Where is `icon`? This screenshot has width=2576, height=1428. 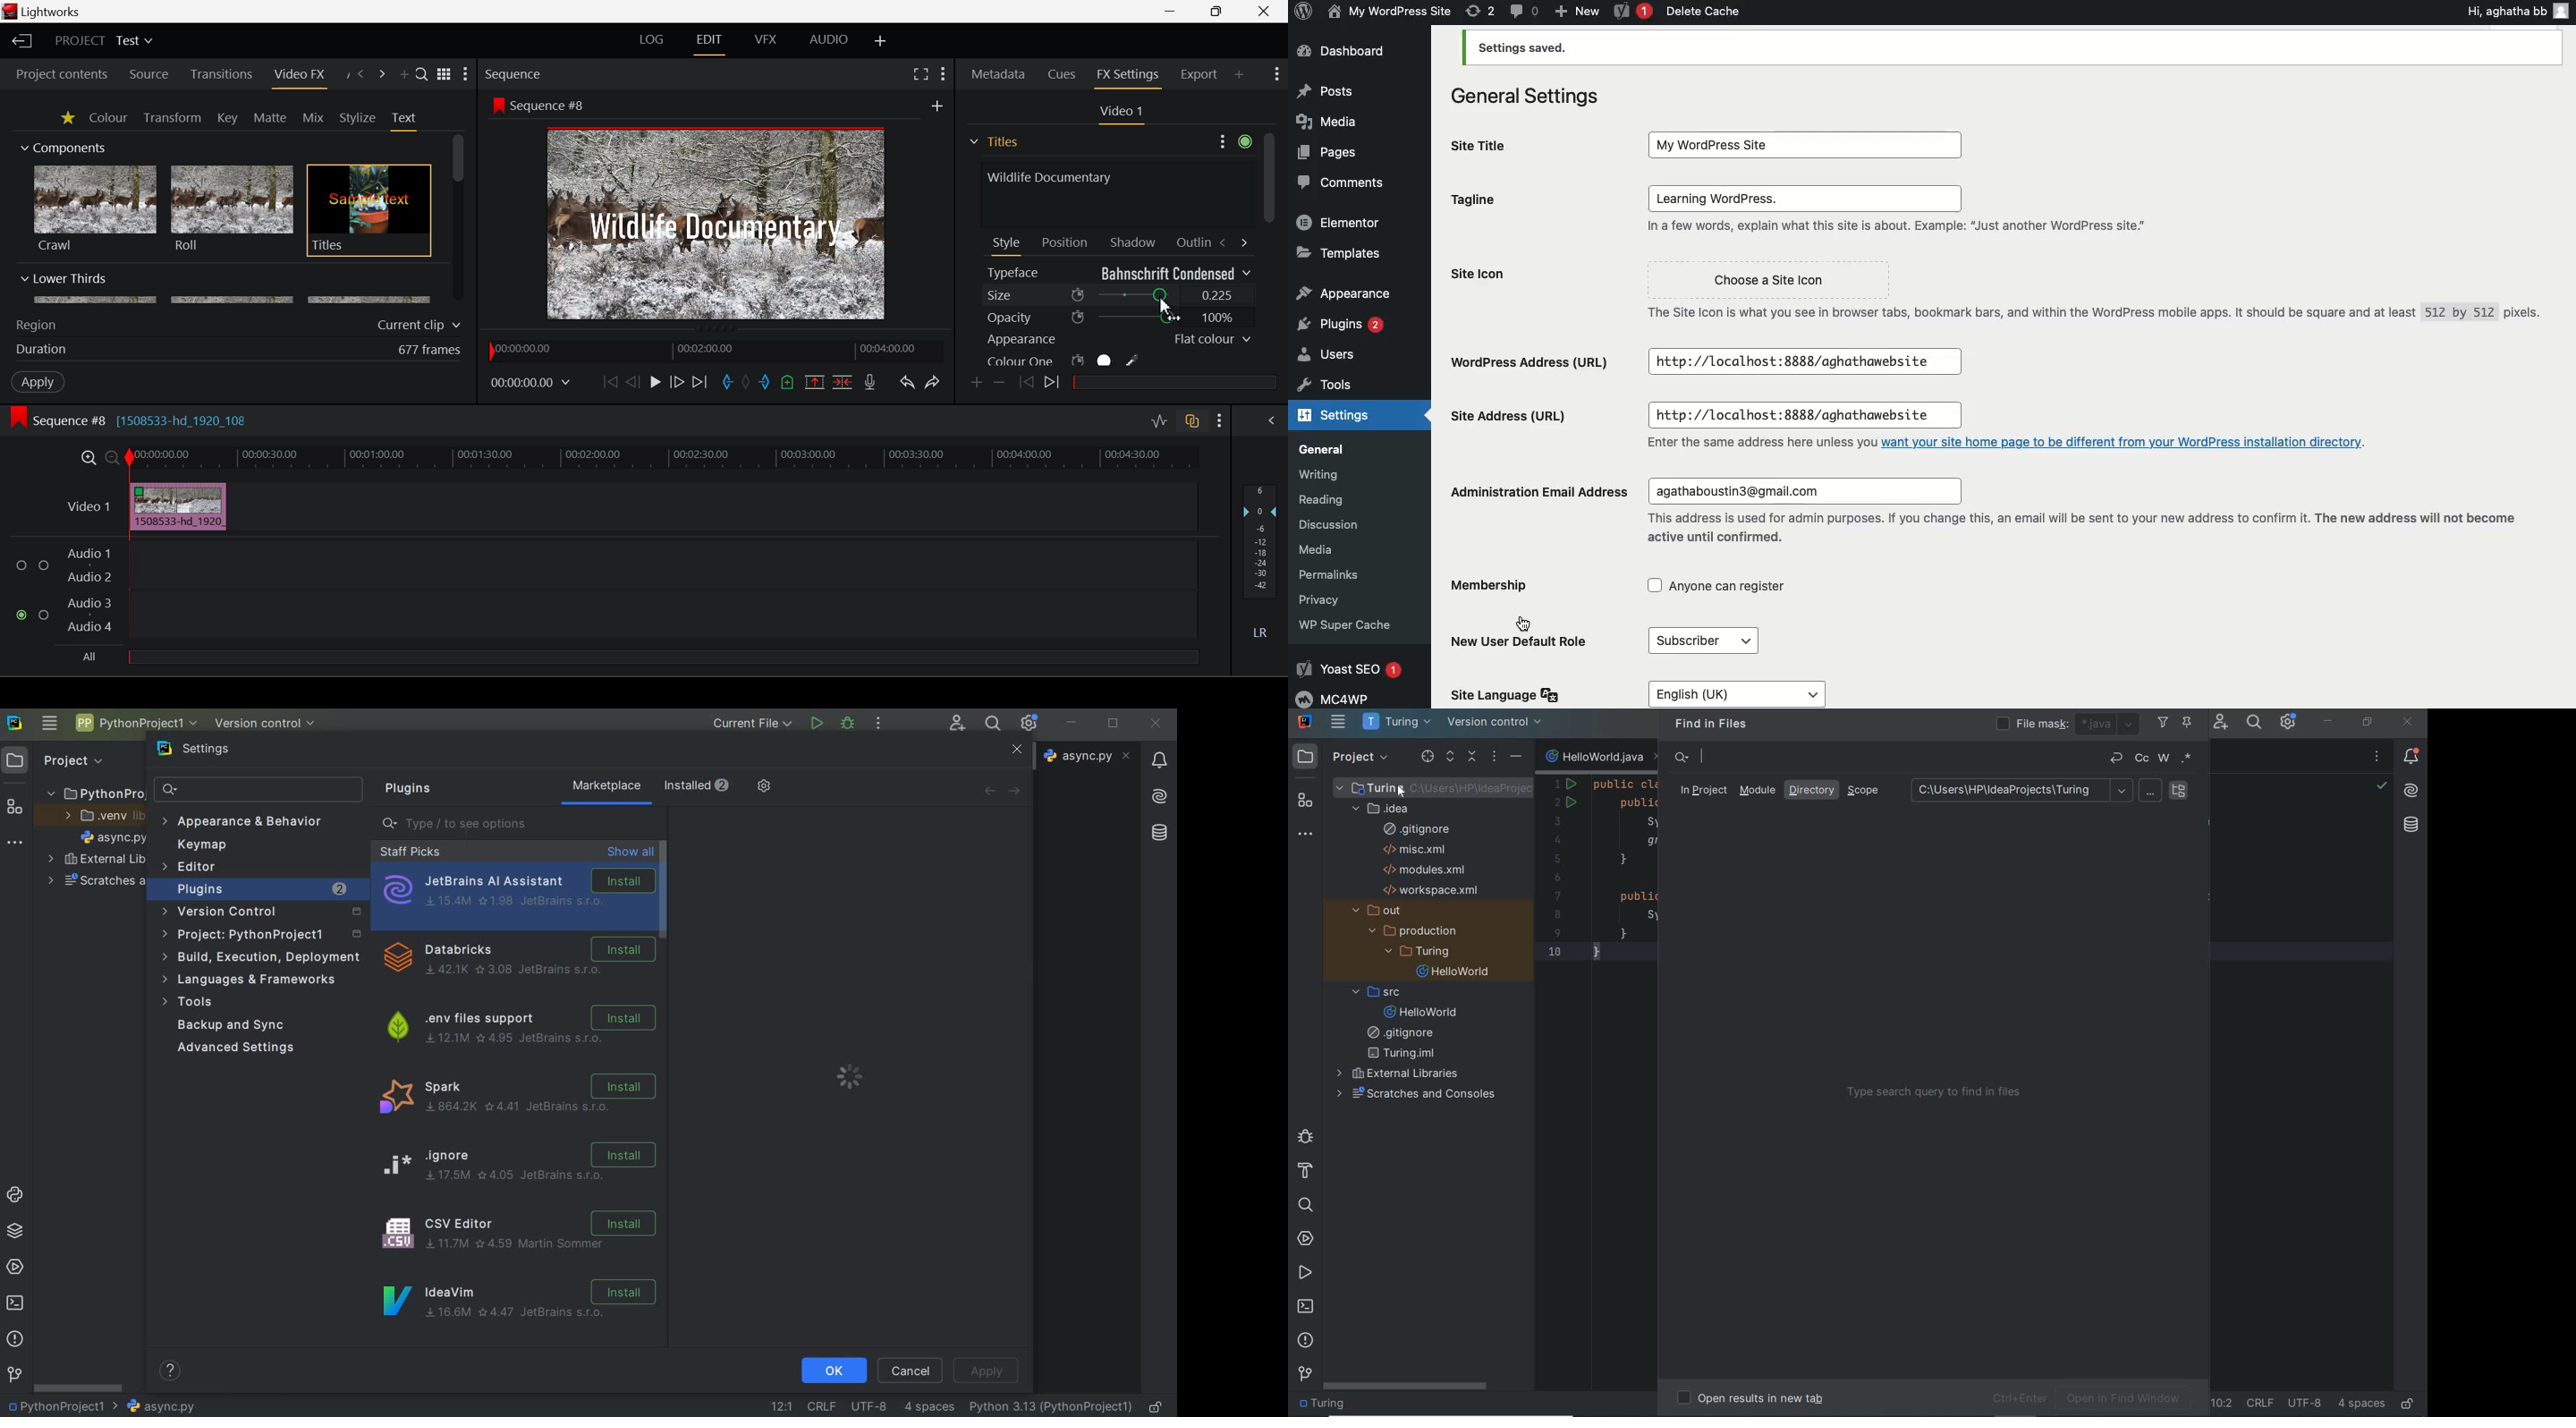 icon is located at coordinates (497, 105).